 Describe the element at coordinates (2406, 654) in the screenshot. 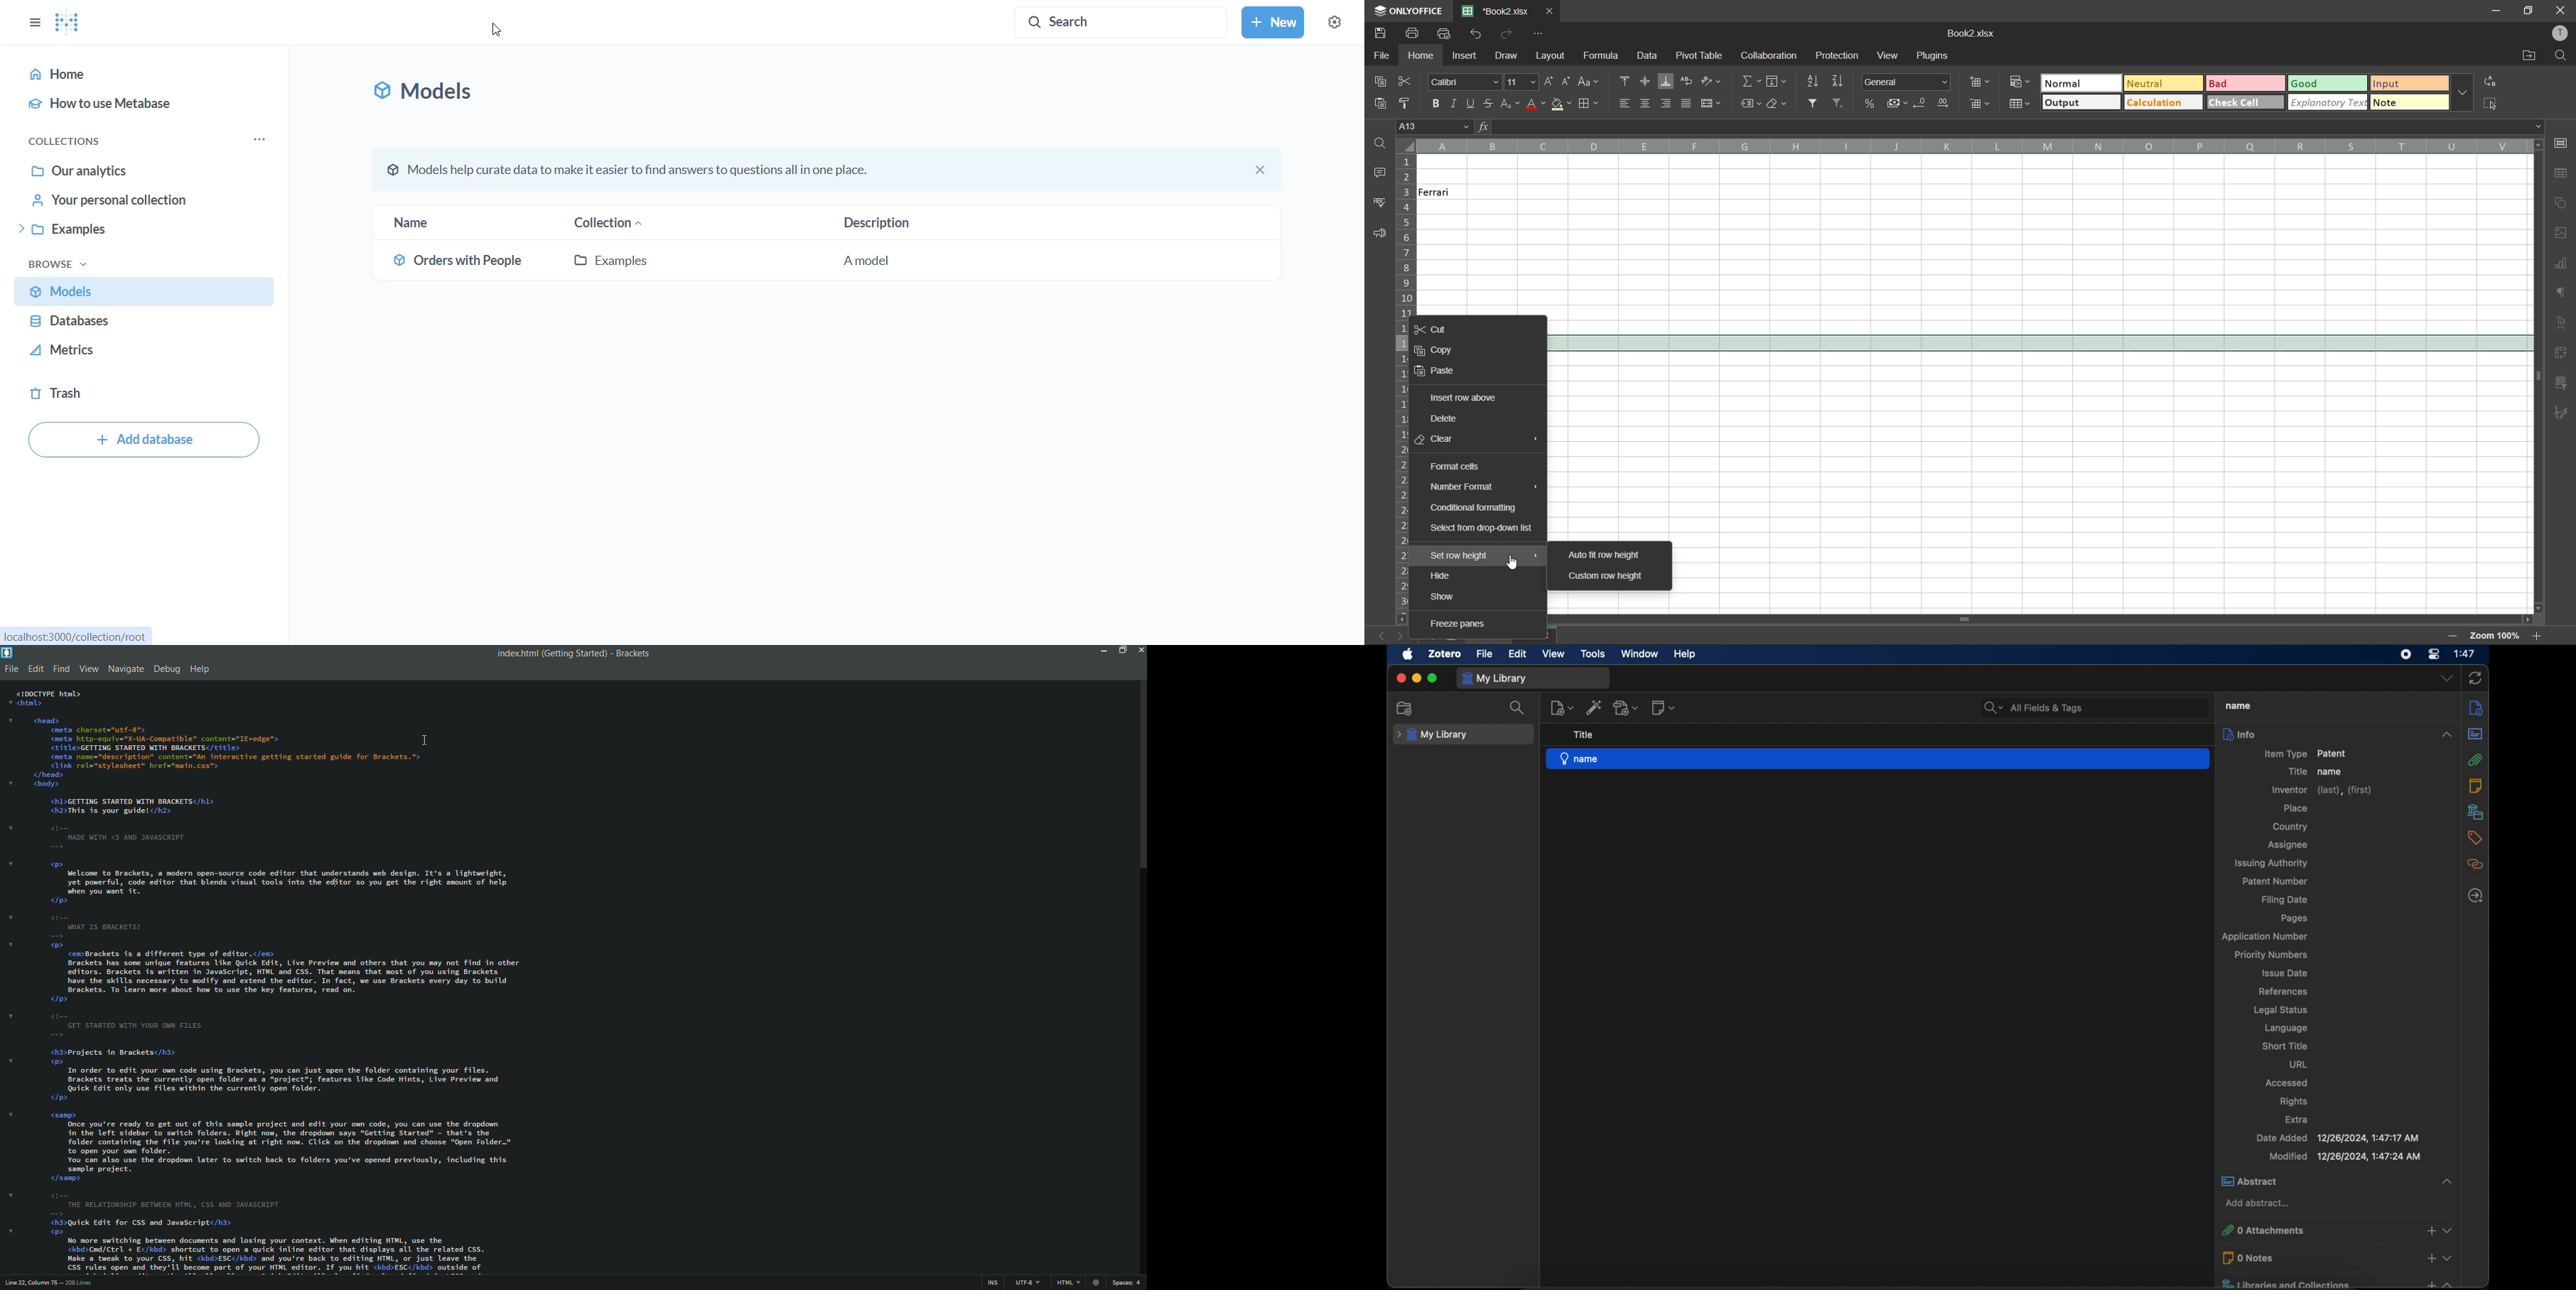

I see `screen recorder` at that location.